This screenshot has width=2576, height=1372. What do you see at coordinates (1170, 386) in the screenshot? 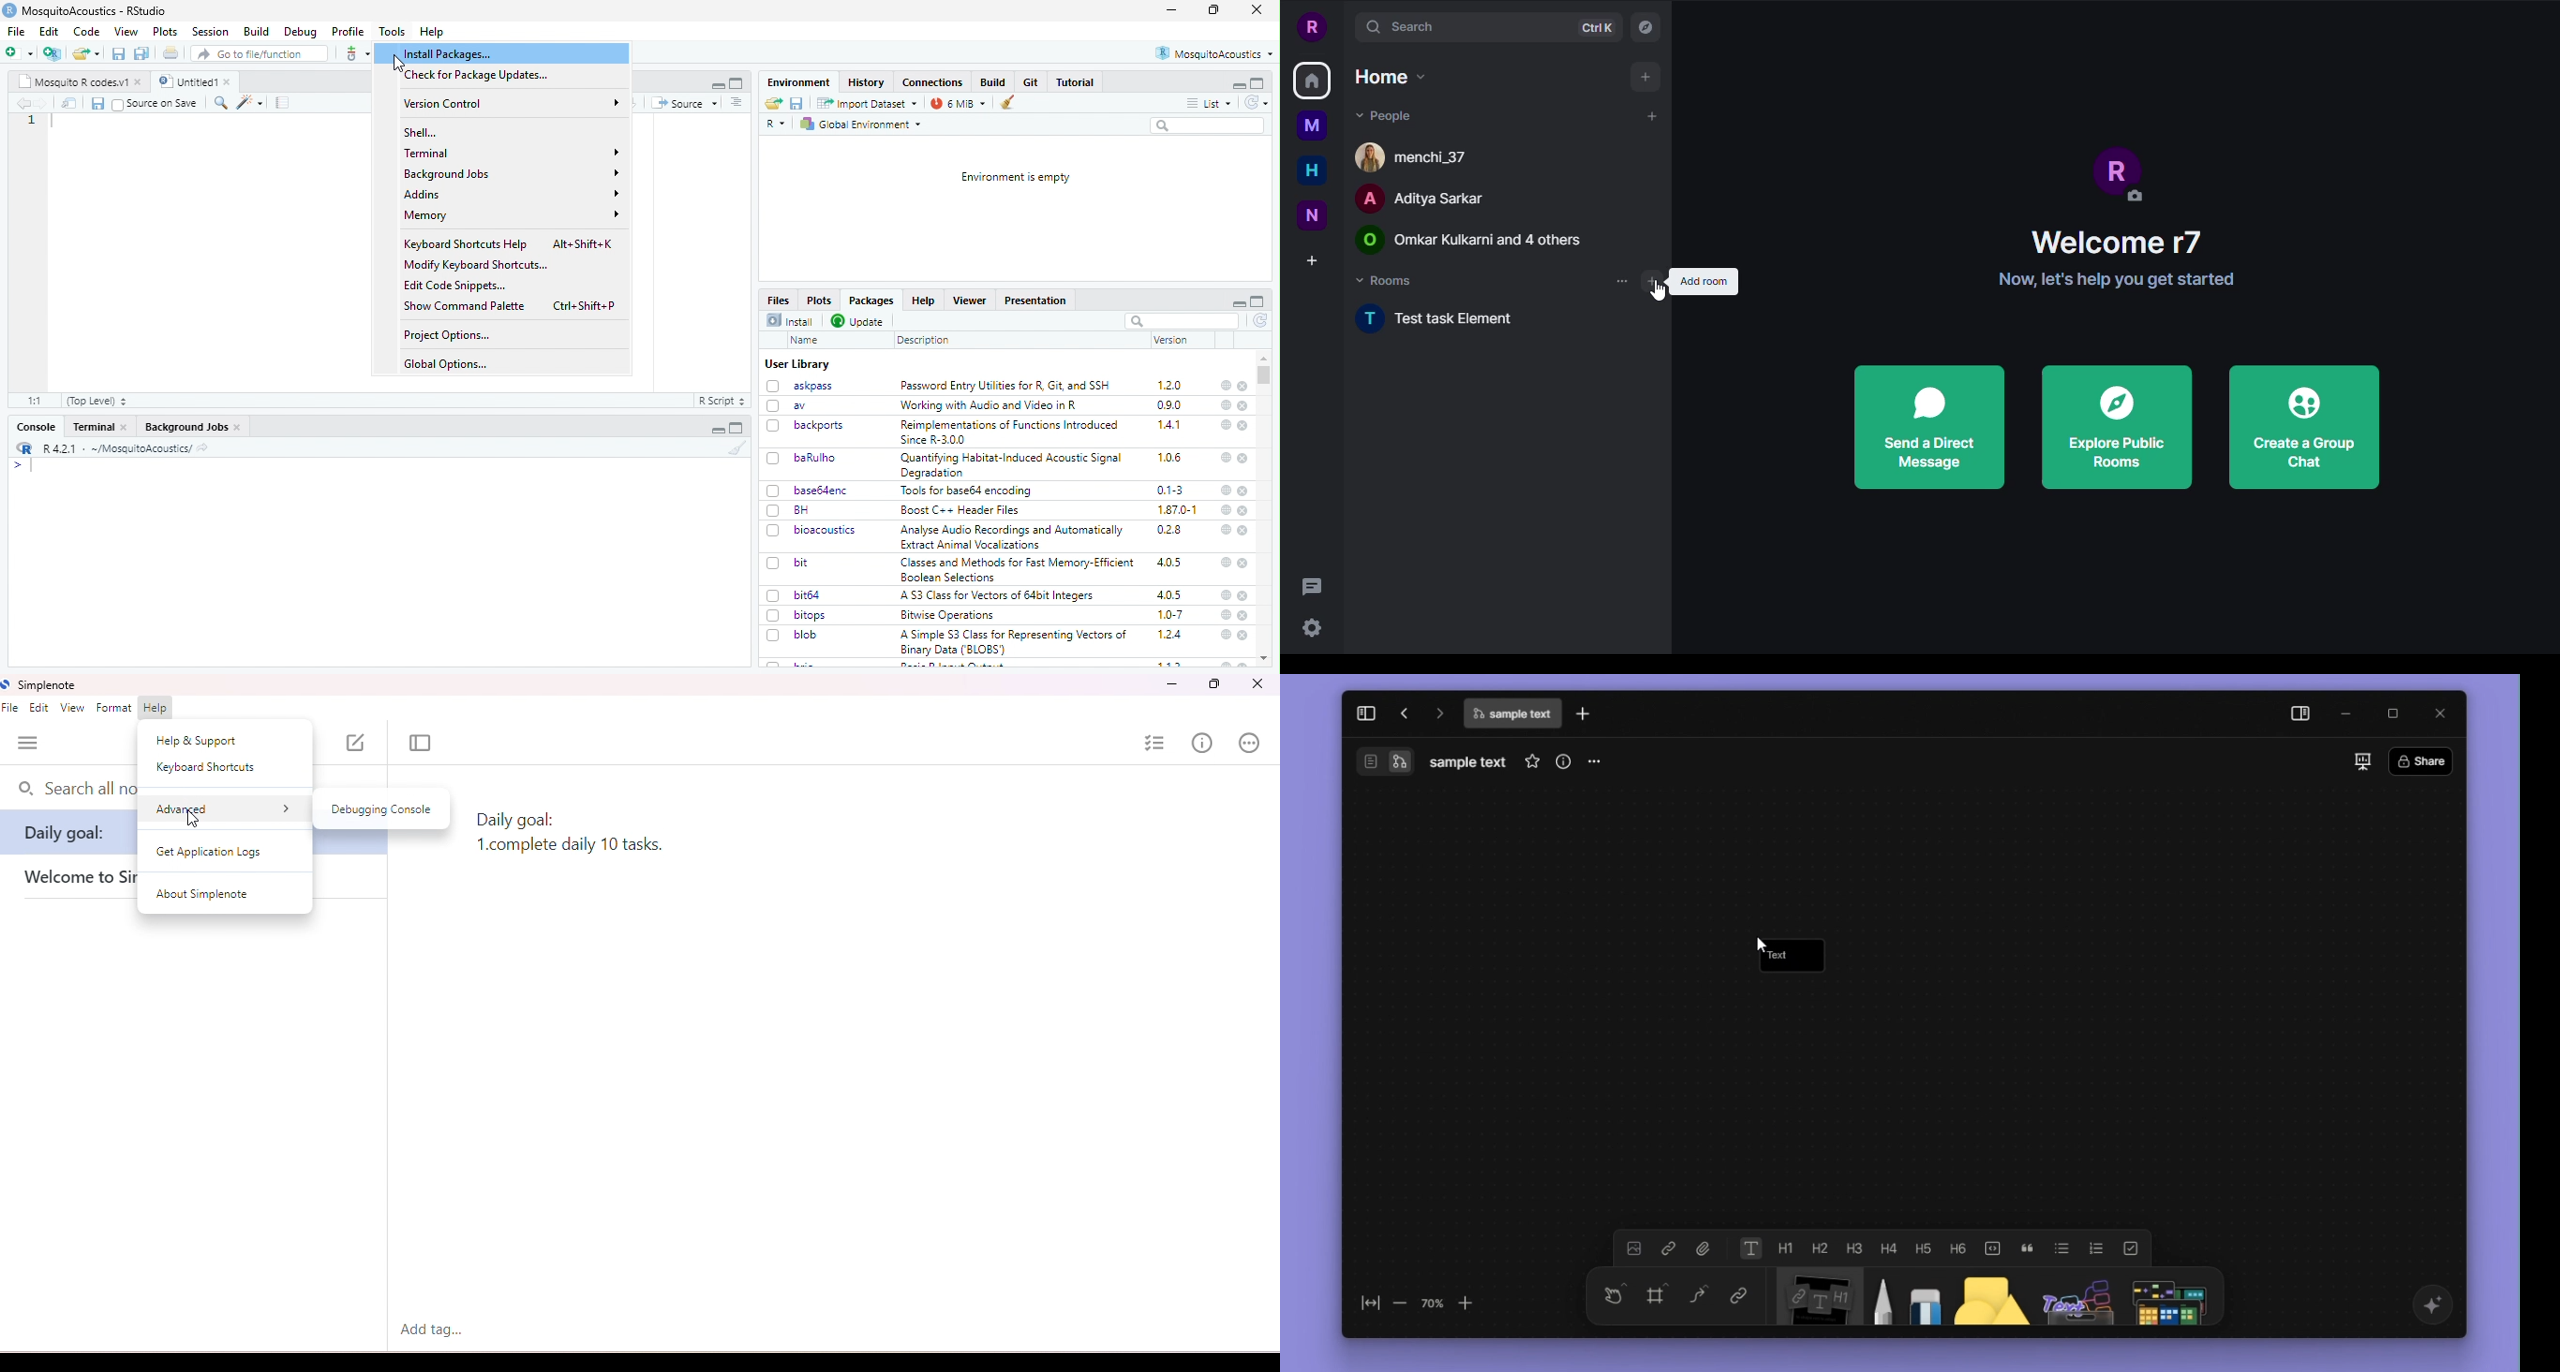
I see `120` at bounding box center [1170, 386].